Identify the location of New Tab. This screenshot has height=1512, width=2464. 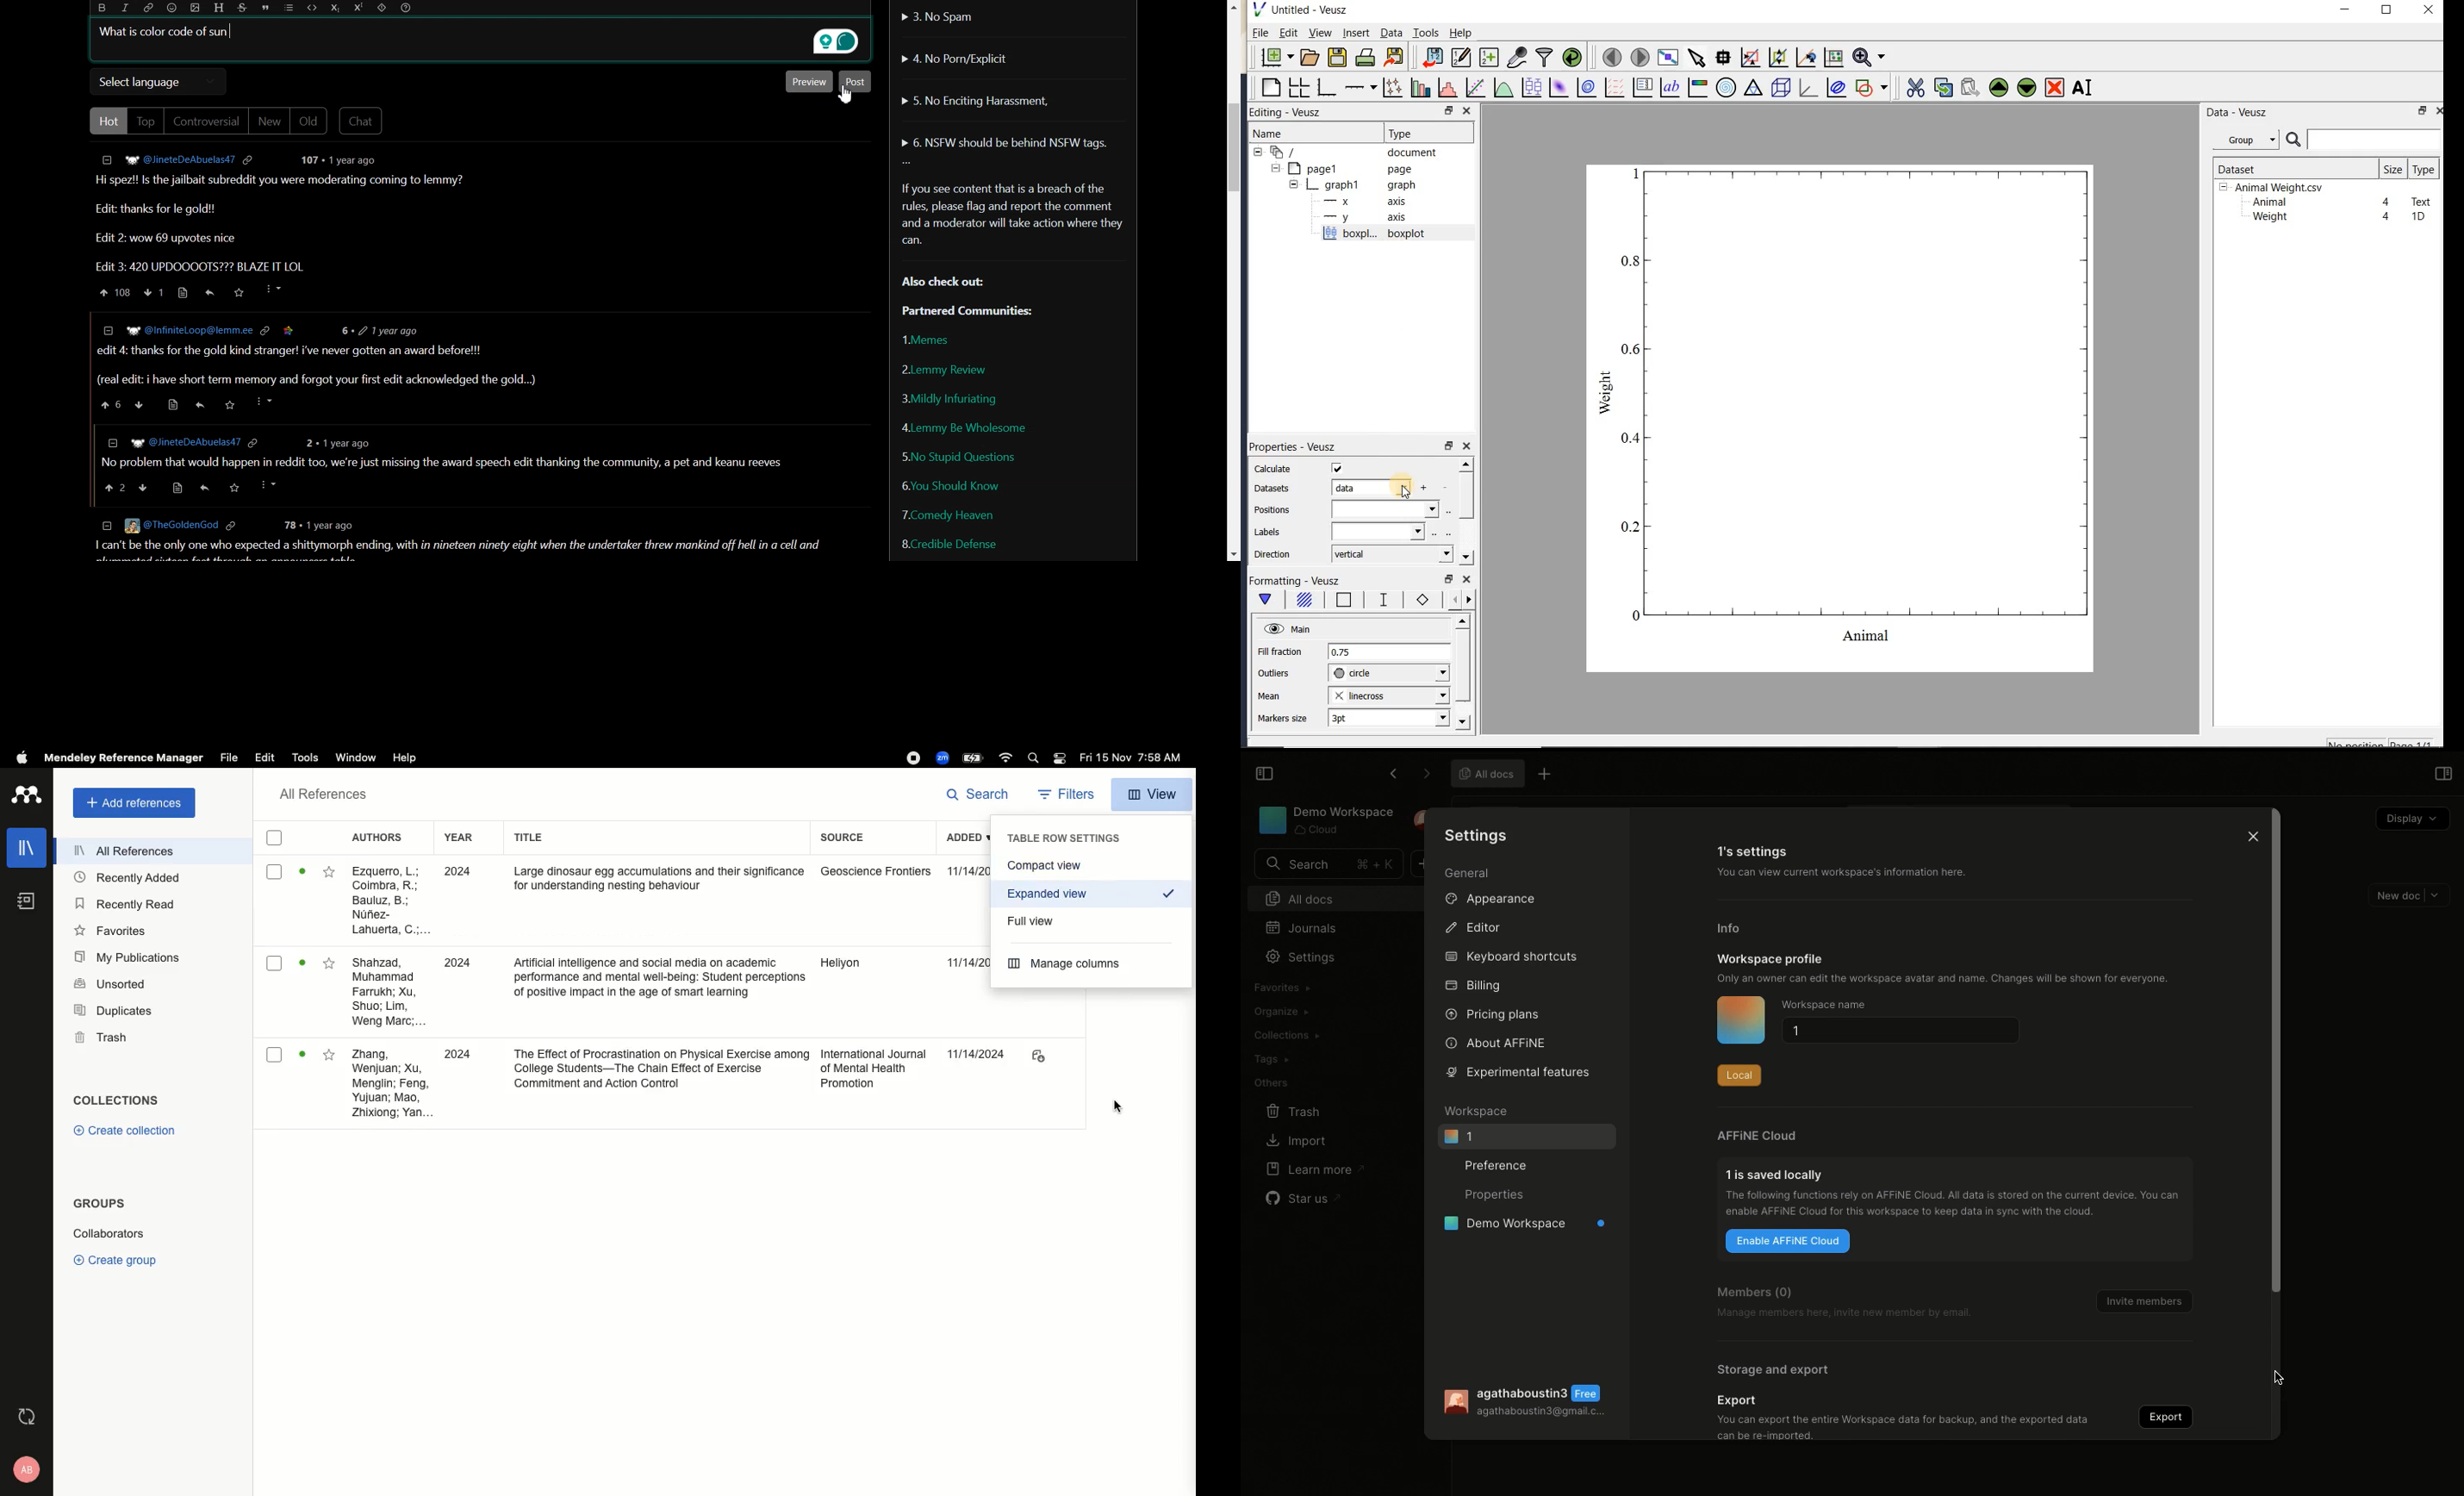
(1550, 775).